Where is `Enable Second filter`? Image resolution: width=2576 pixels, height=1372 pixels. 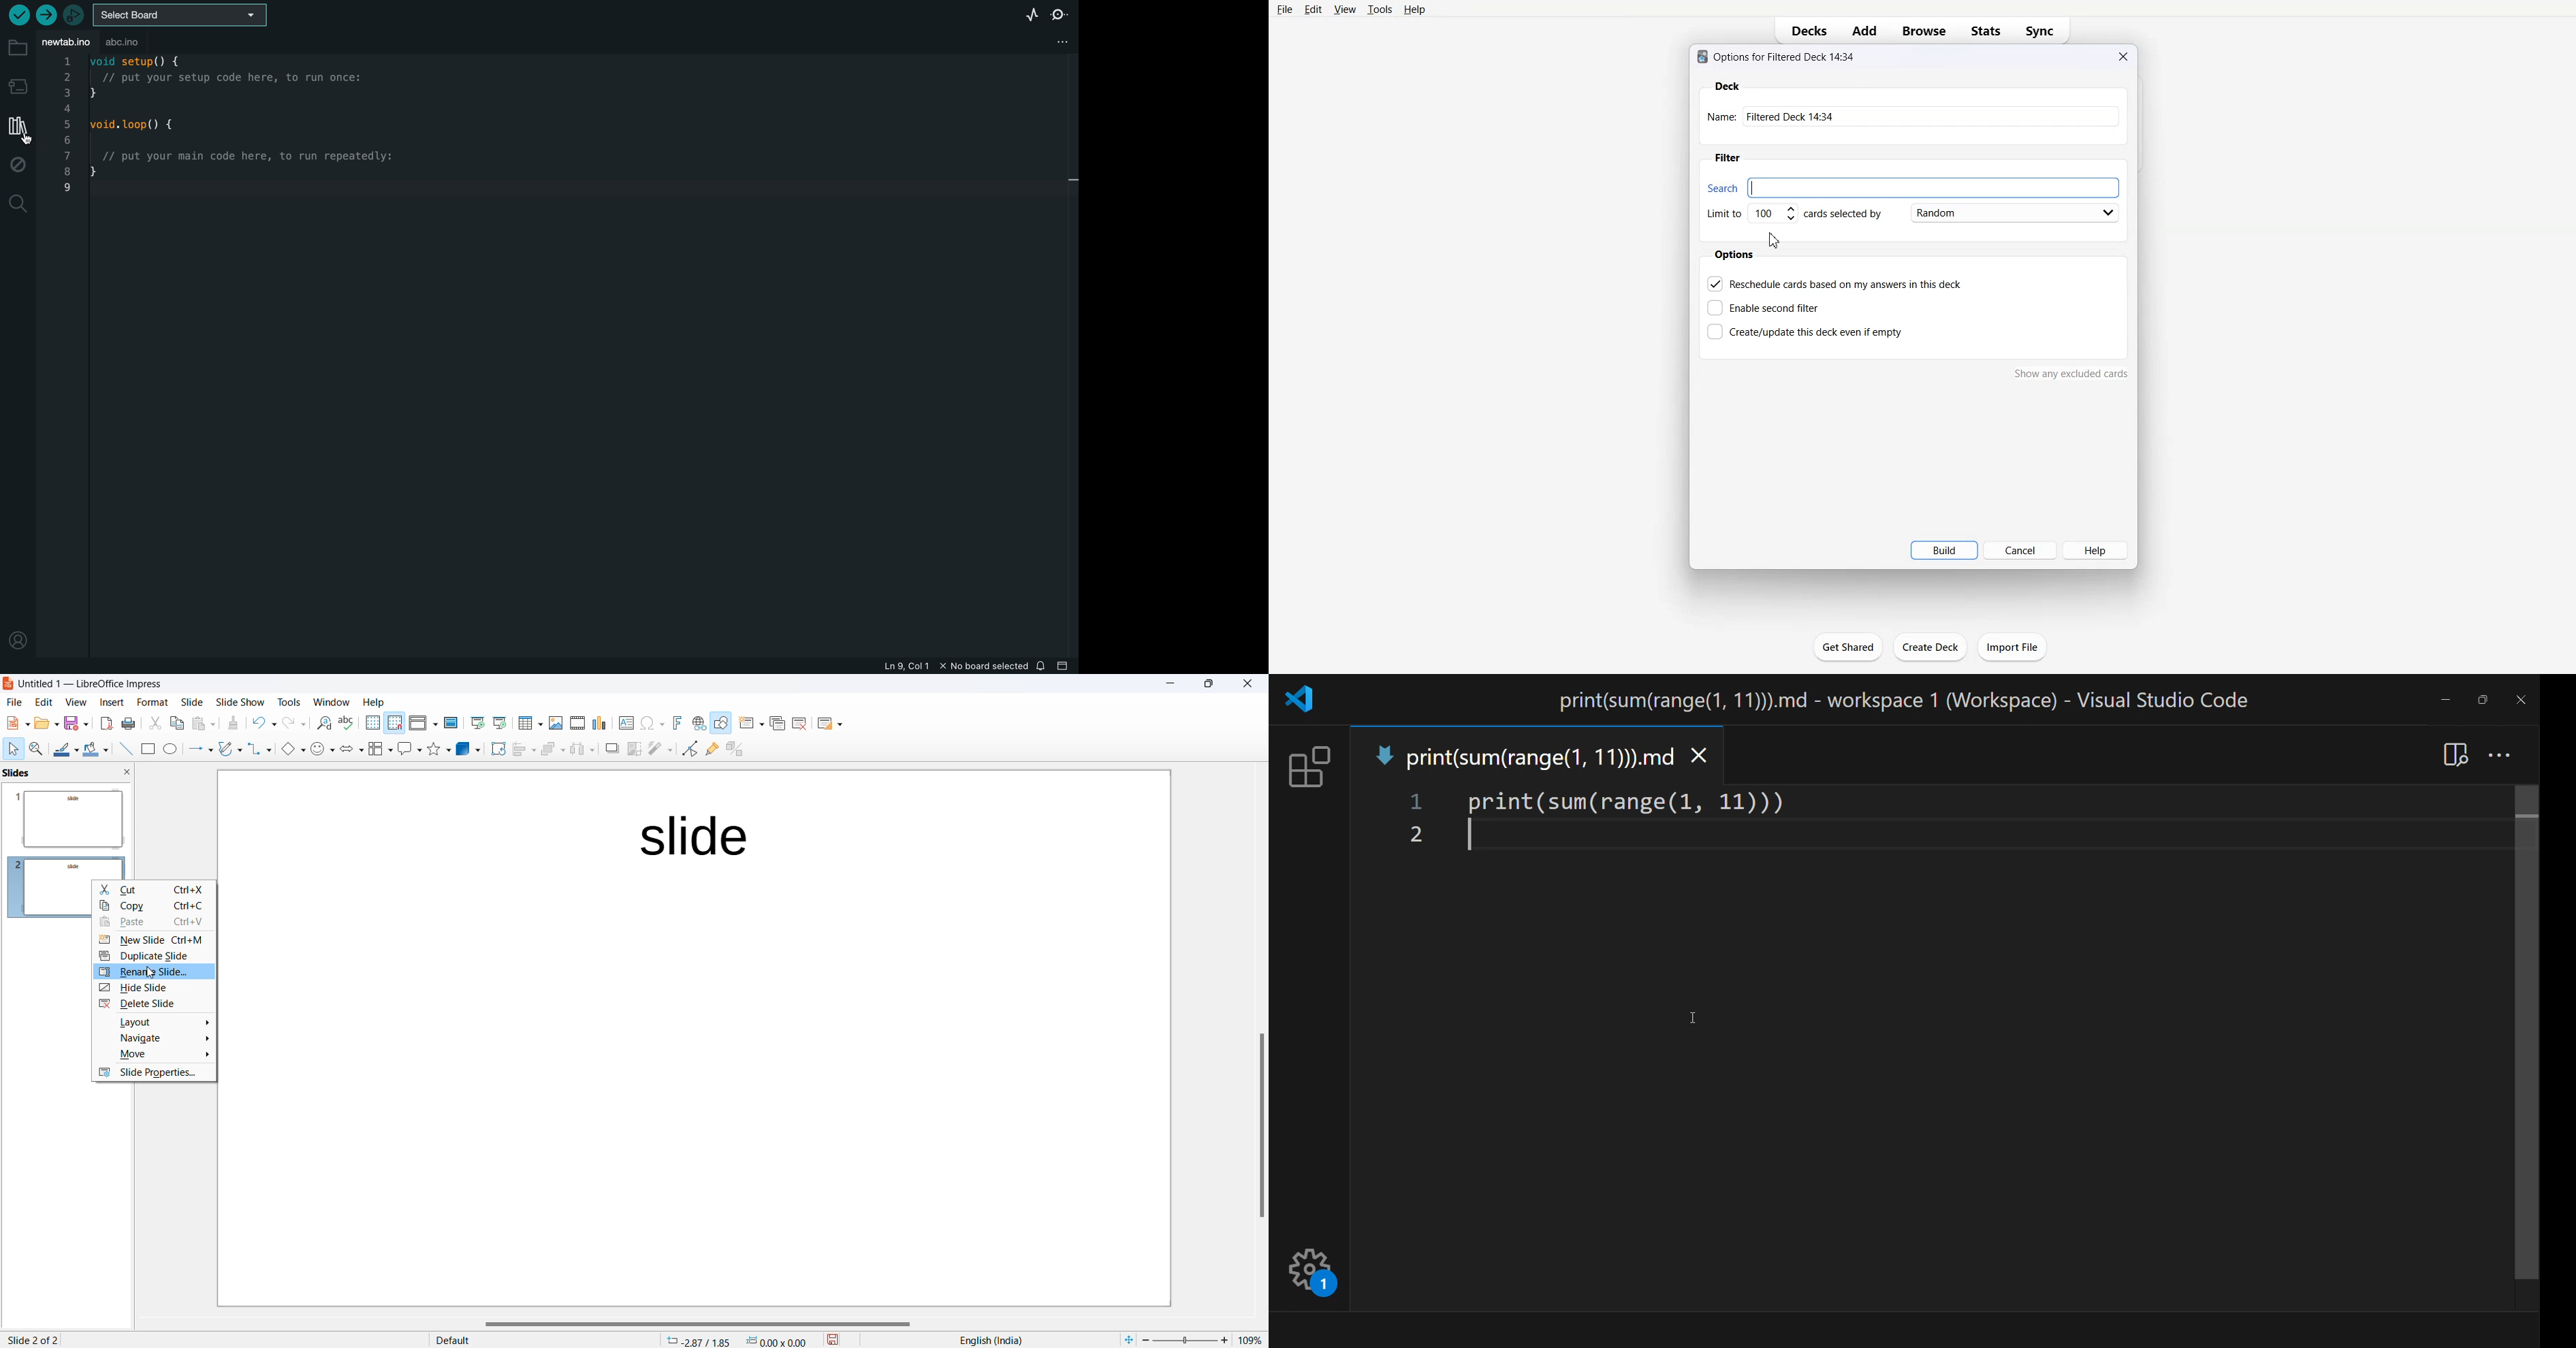
Enable Second filter is located at coordinates (1763, 308).